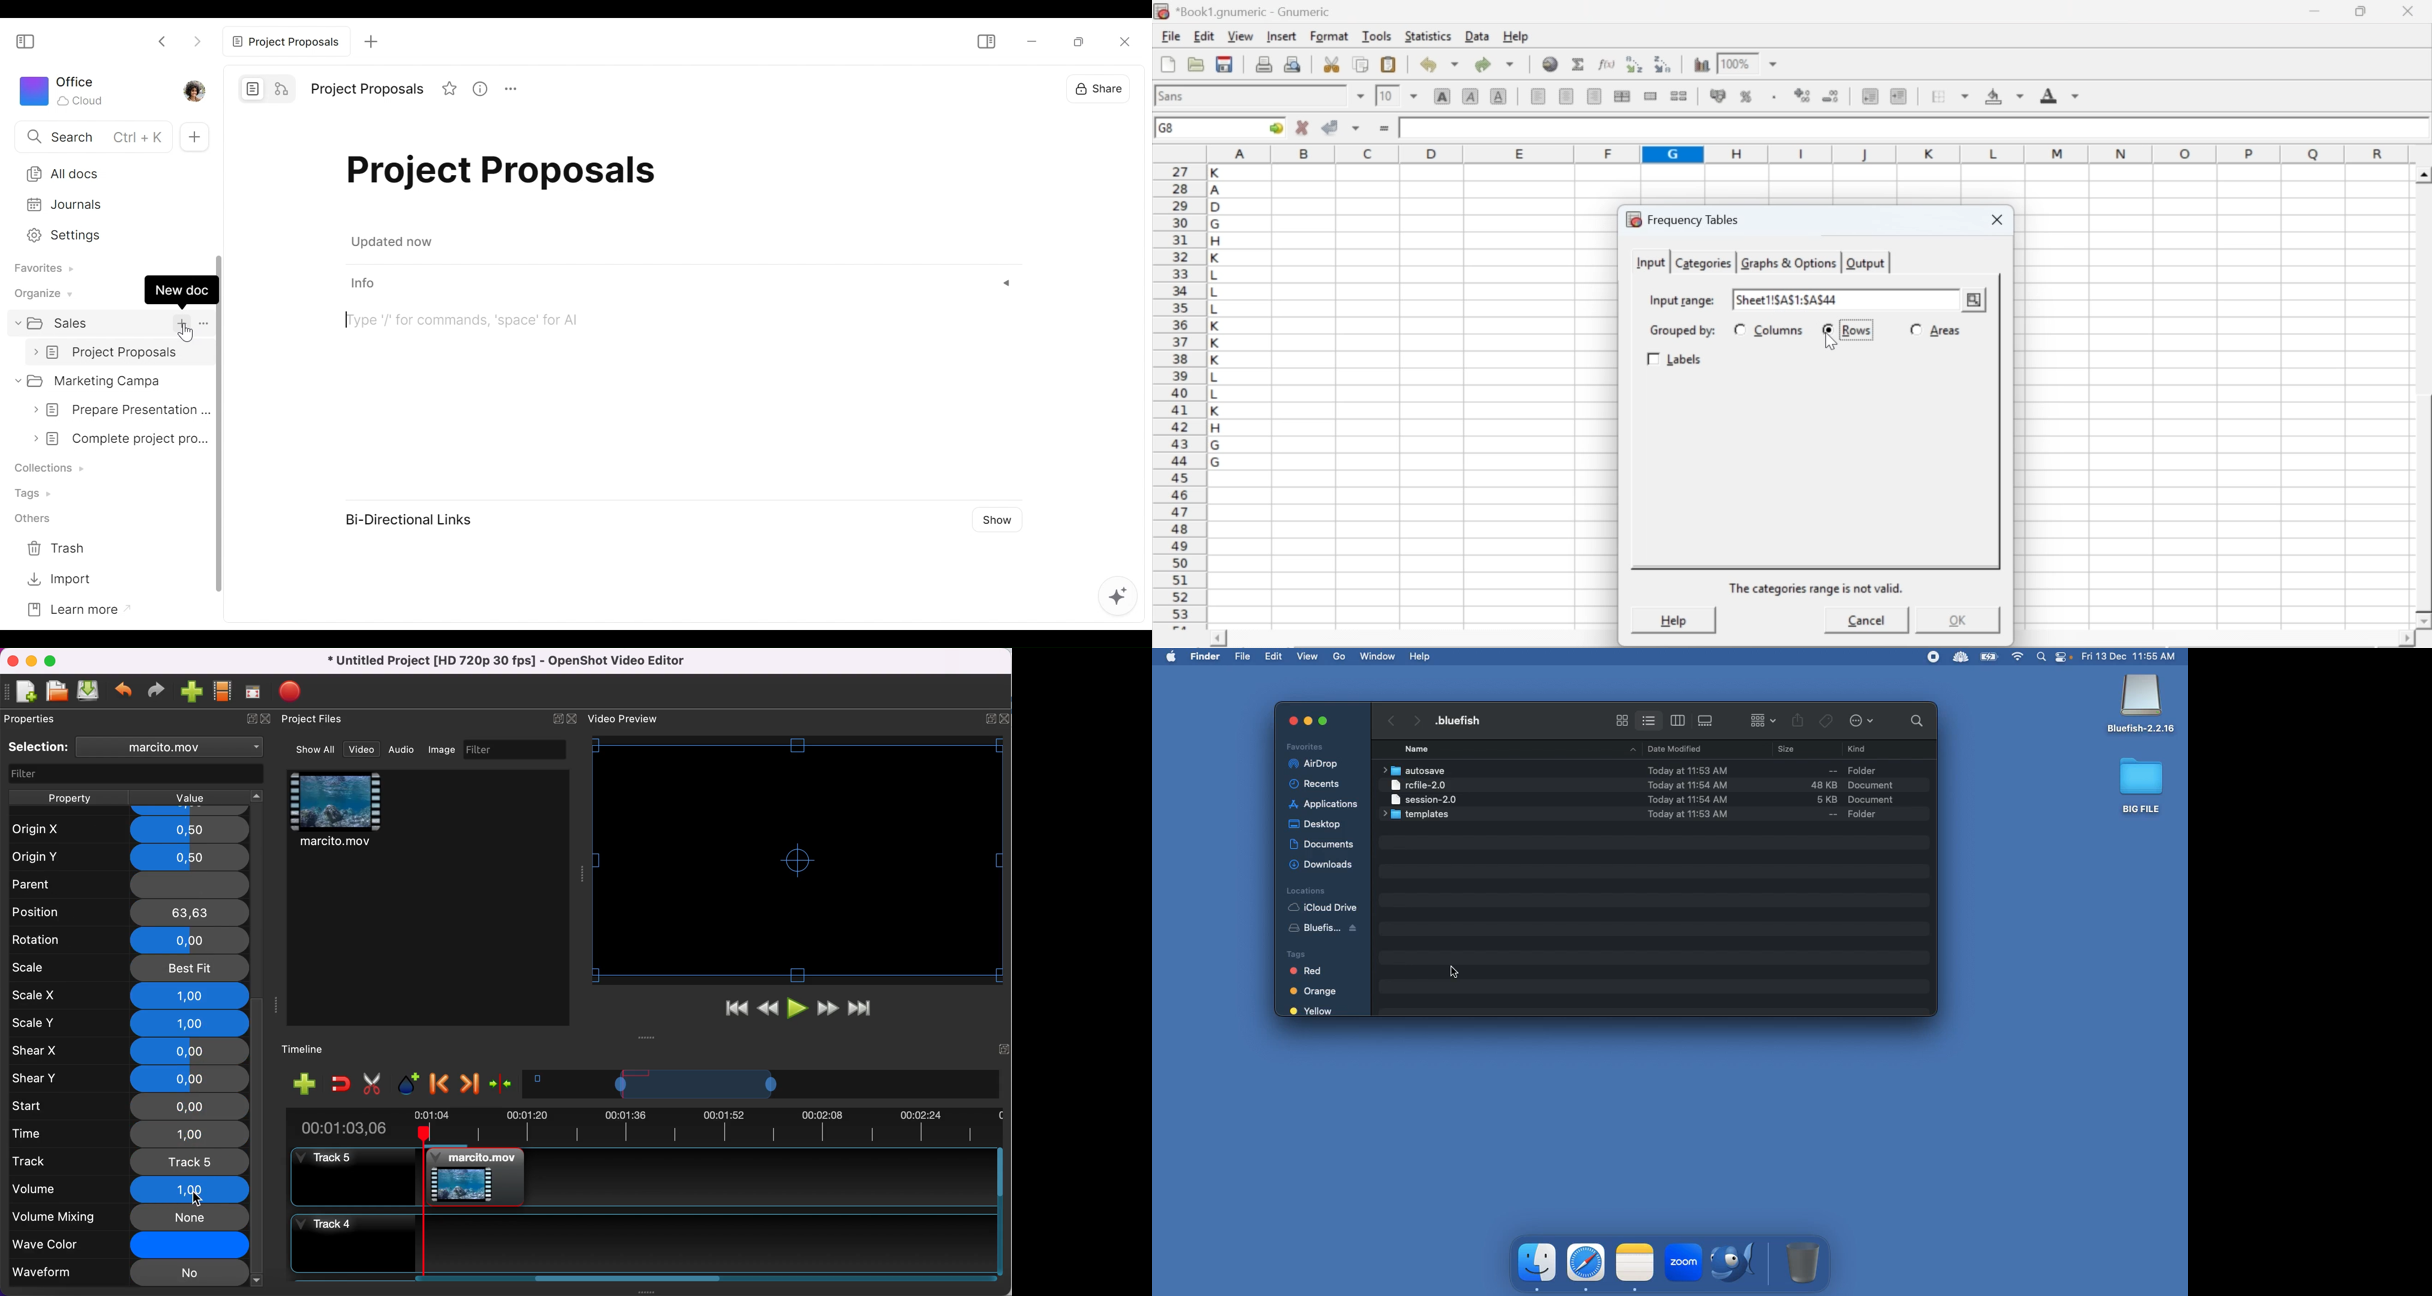  Describe the element at coordinates (1274, 127) in the screenshot. I see `go to` at that location.